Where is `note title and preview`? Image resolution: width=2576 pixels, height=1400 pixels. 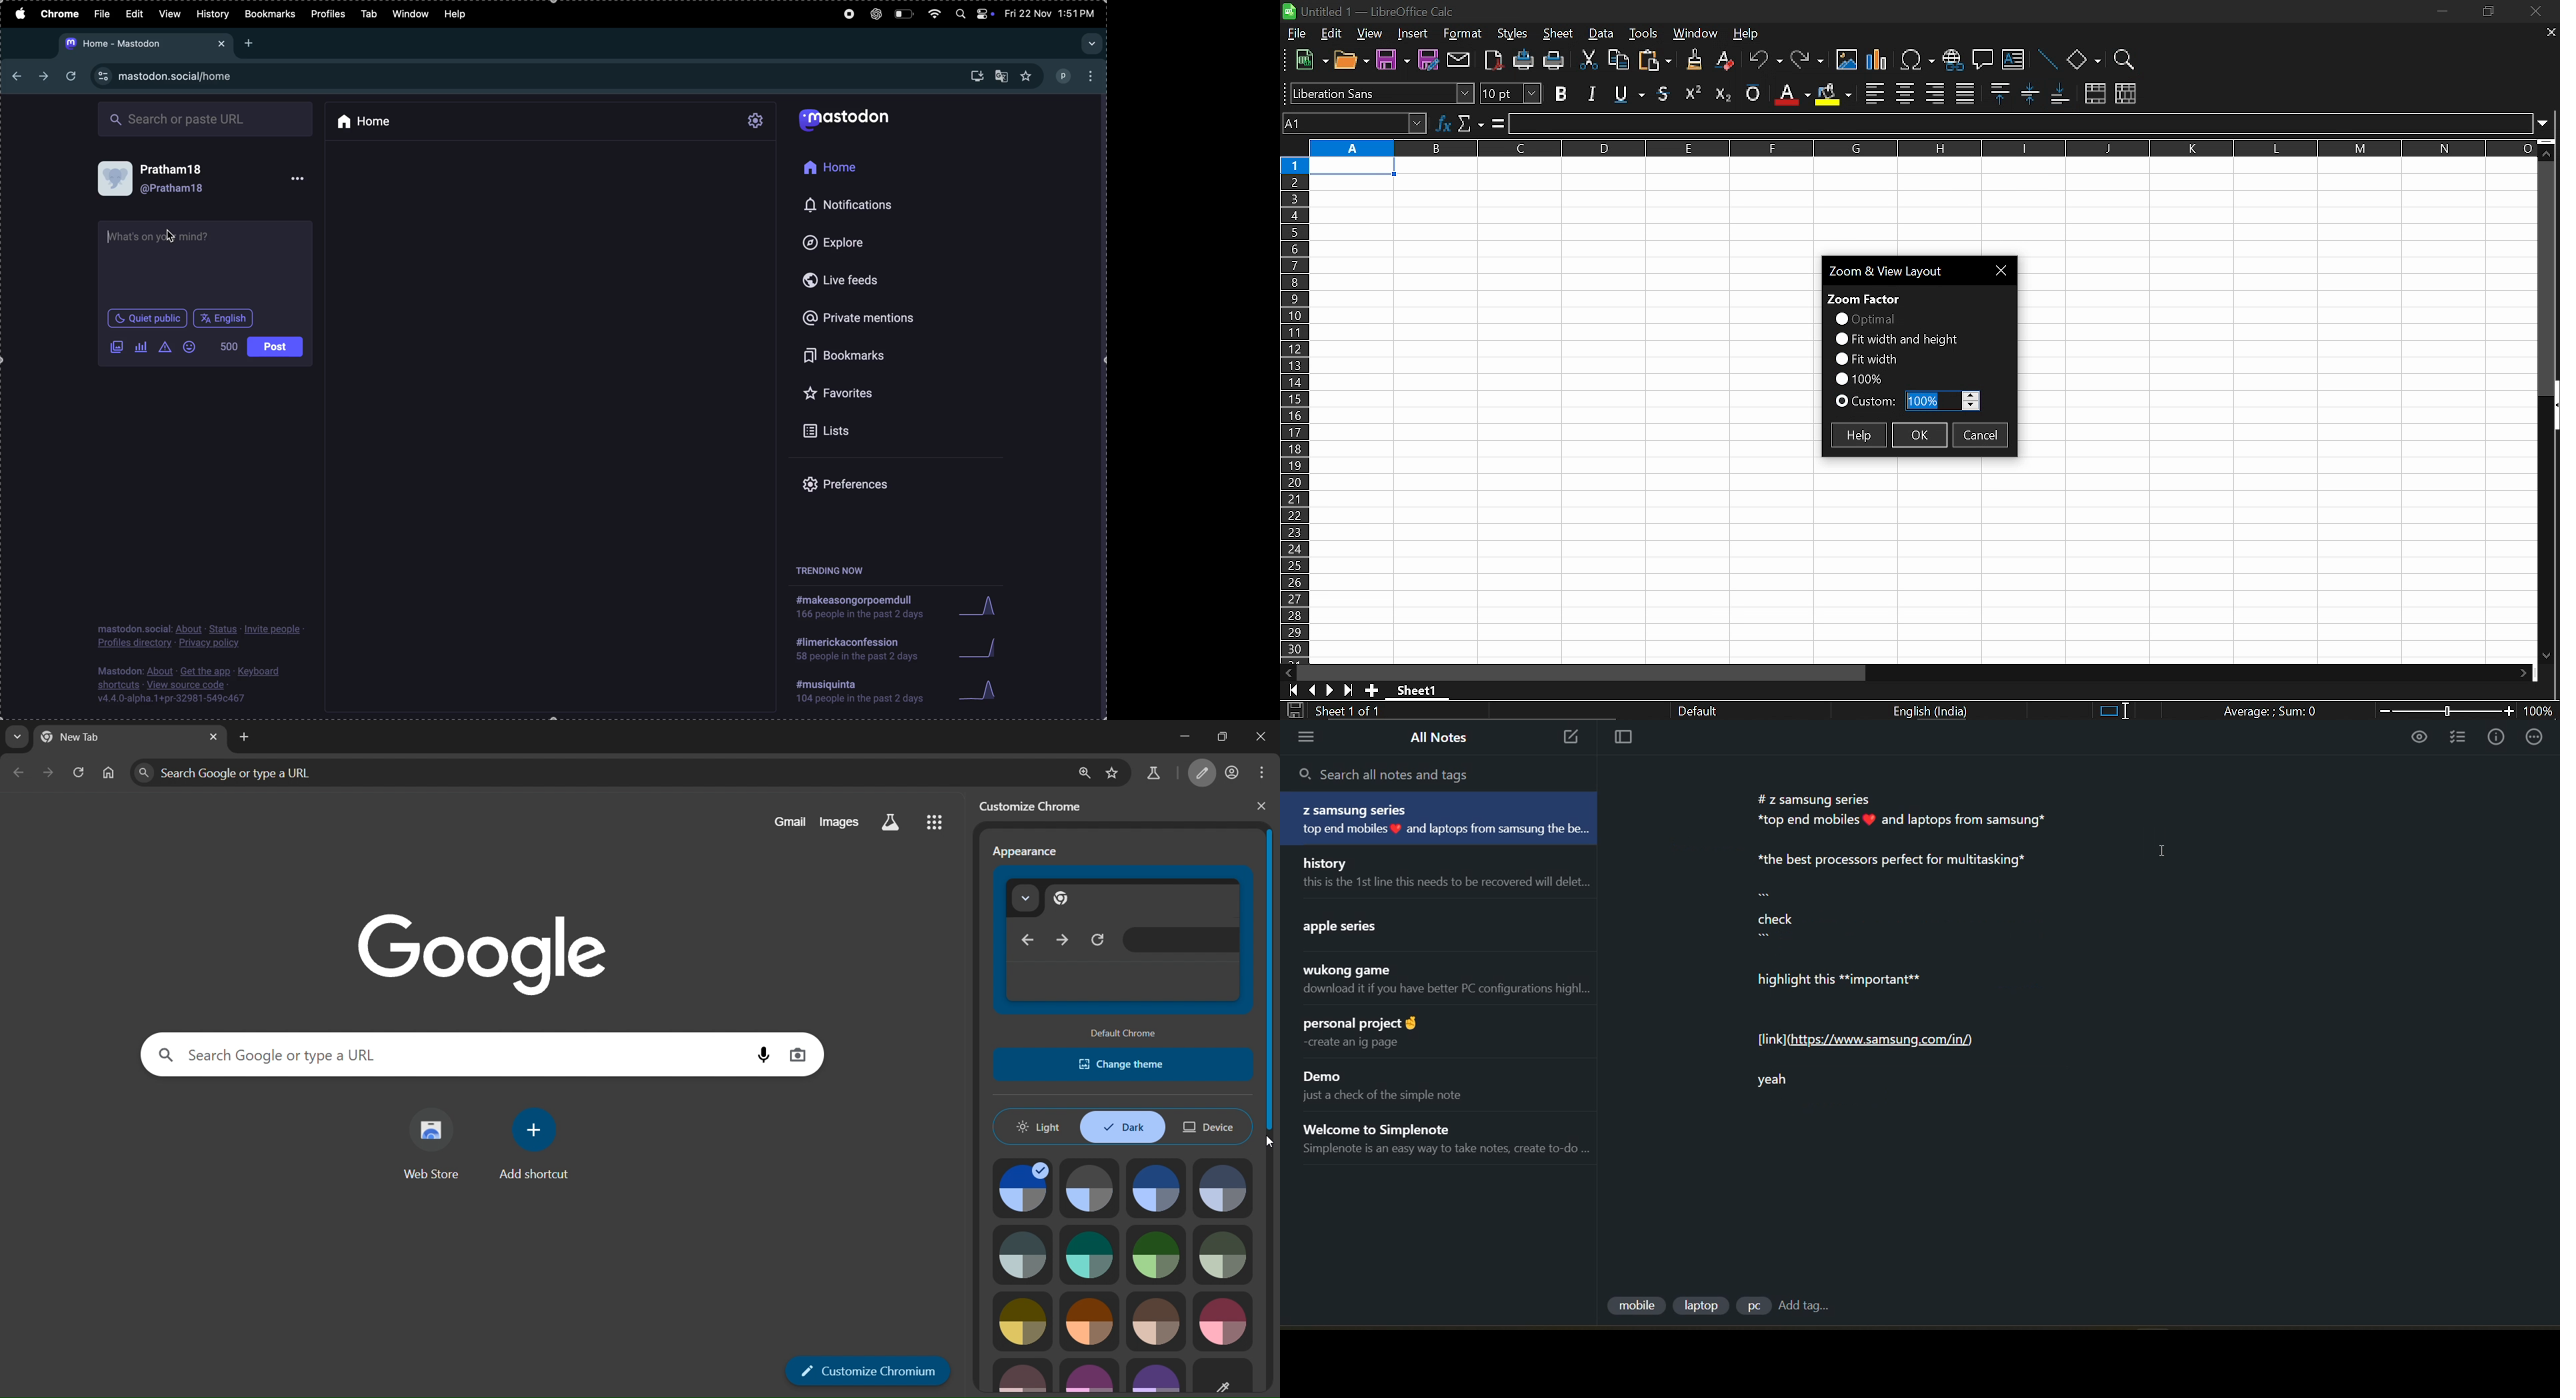
note title and preview is located at coordinates (1444, 819).